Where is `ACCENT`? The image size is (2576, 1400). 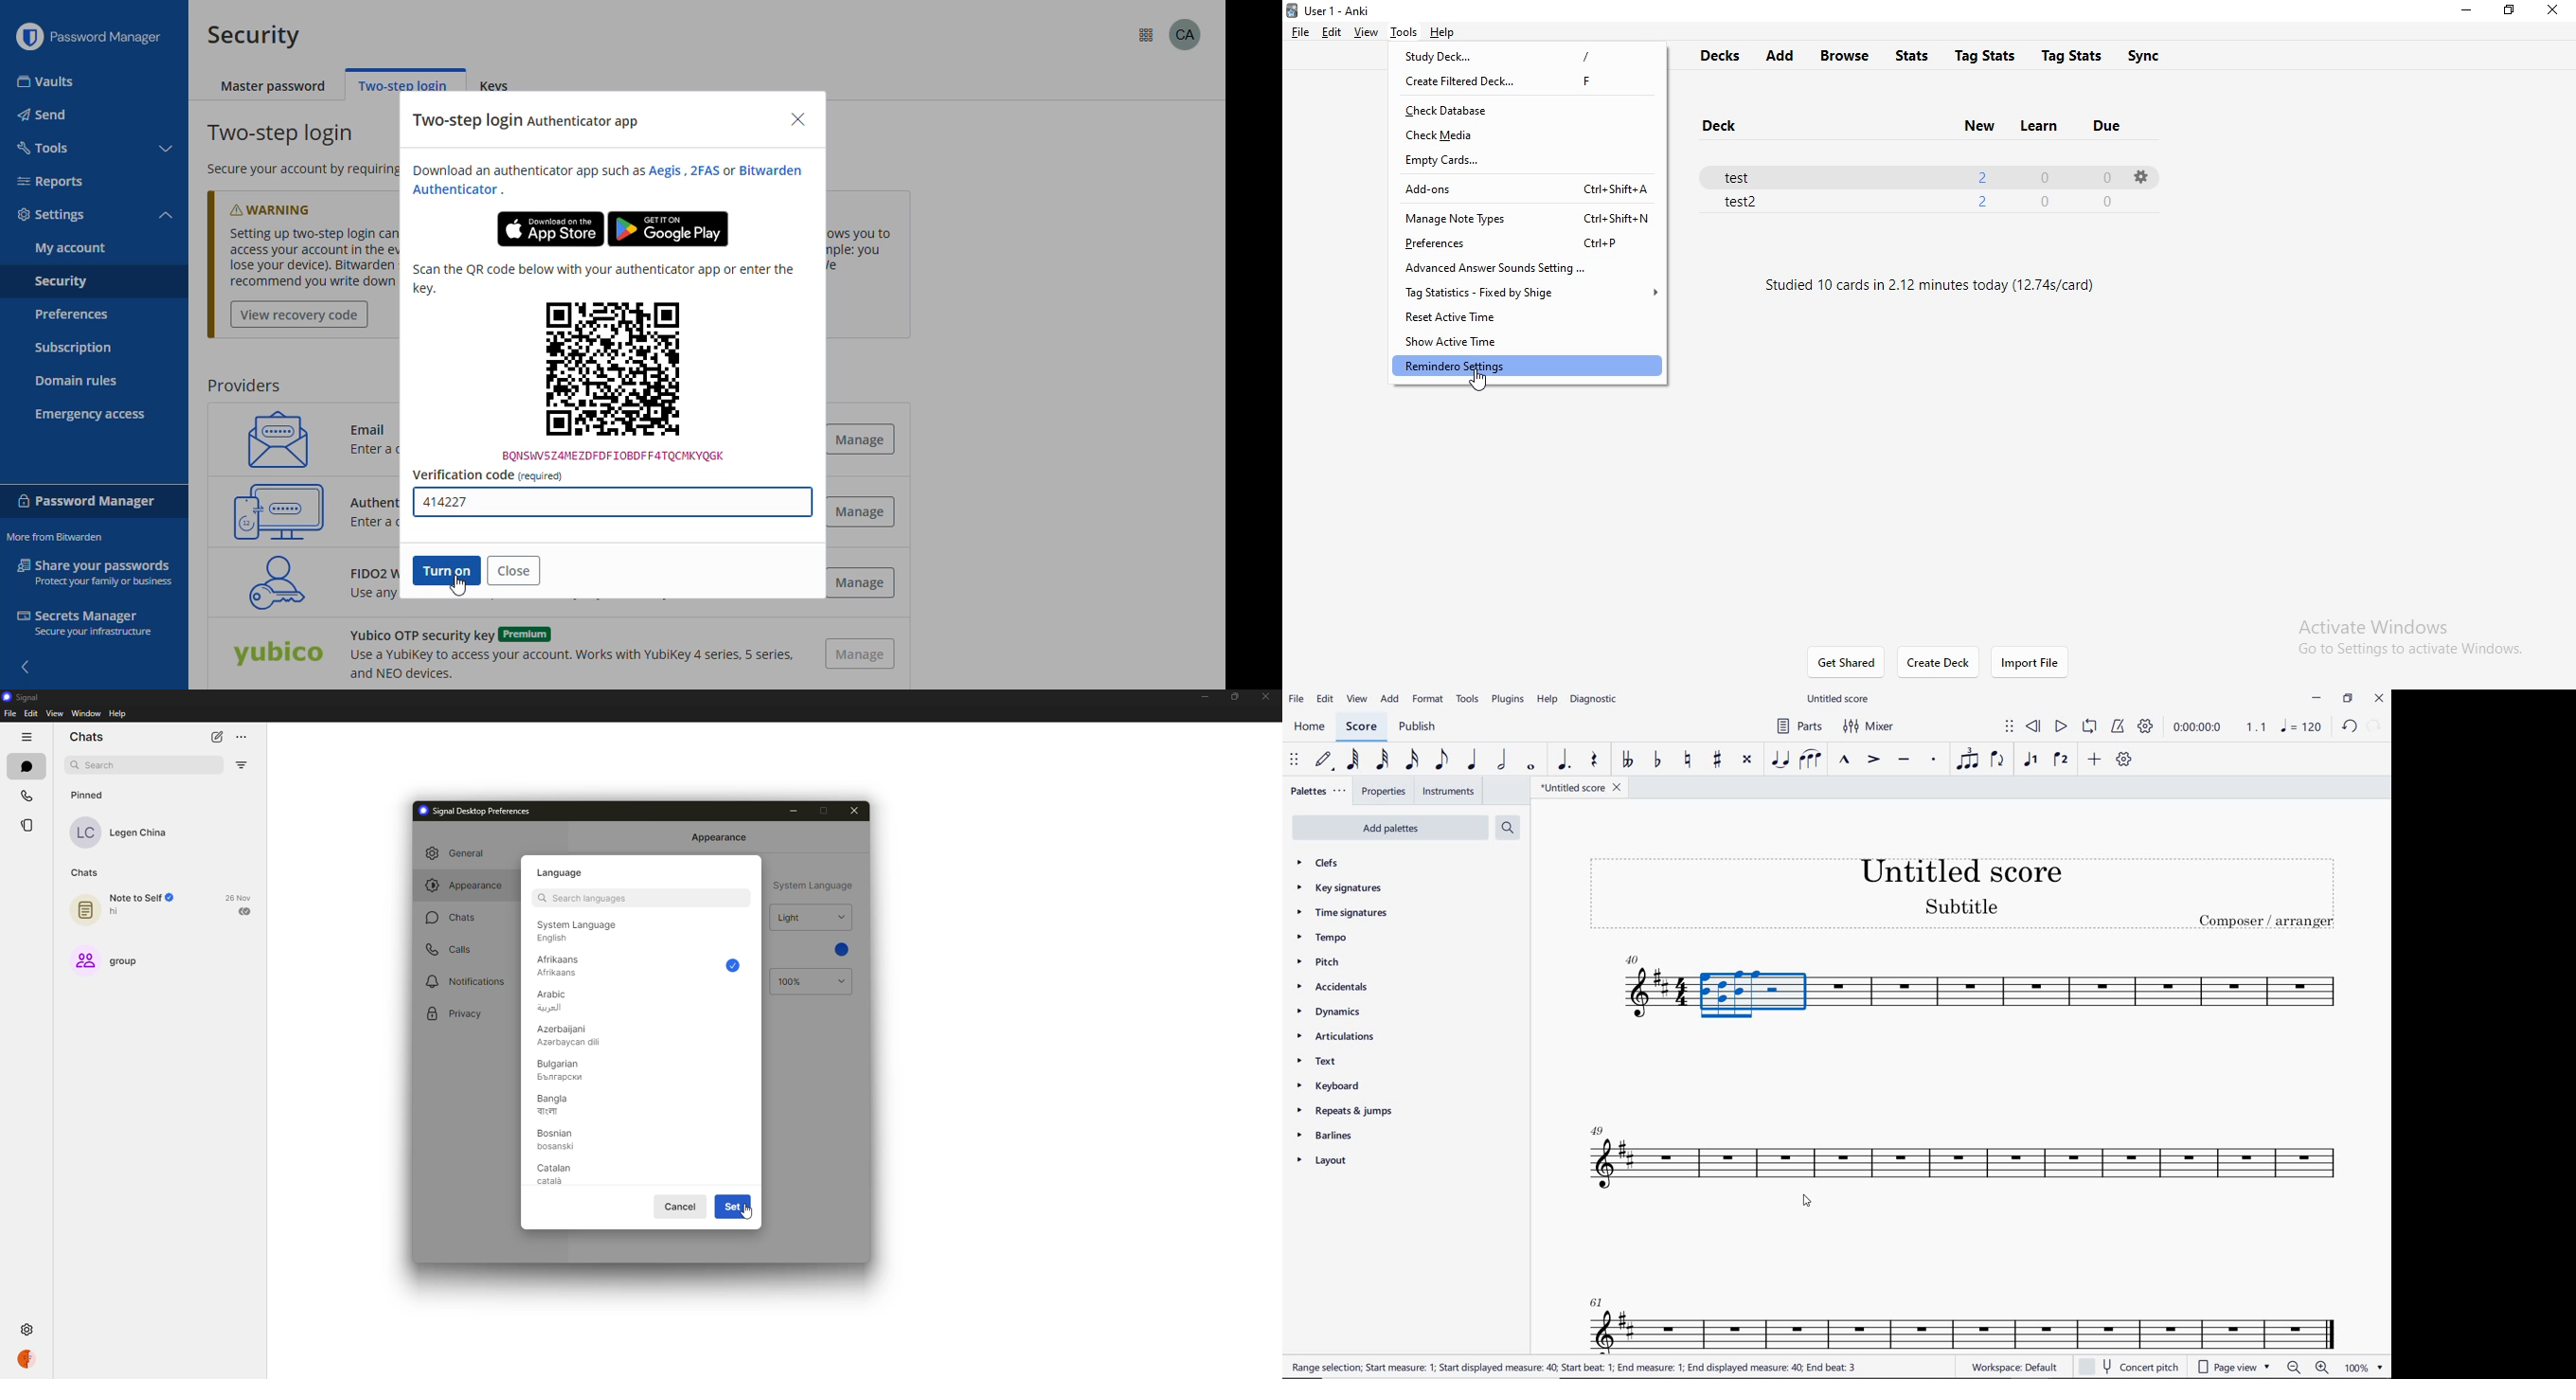
ACCENT is located at coordinates (1873, 761).